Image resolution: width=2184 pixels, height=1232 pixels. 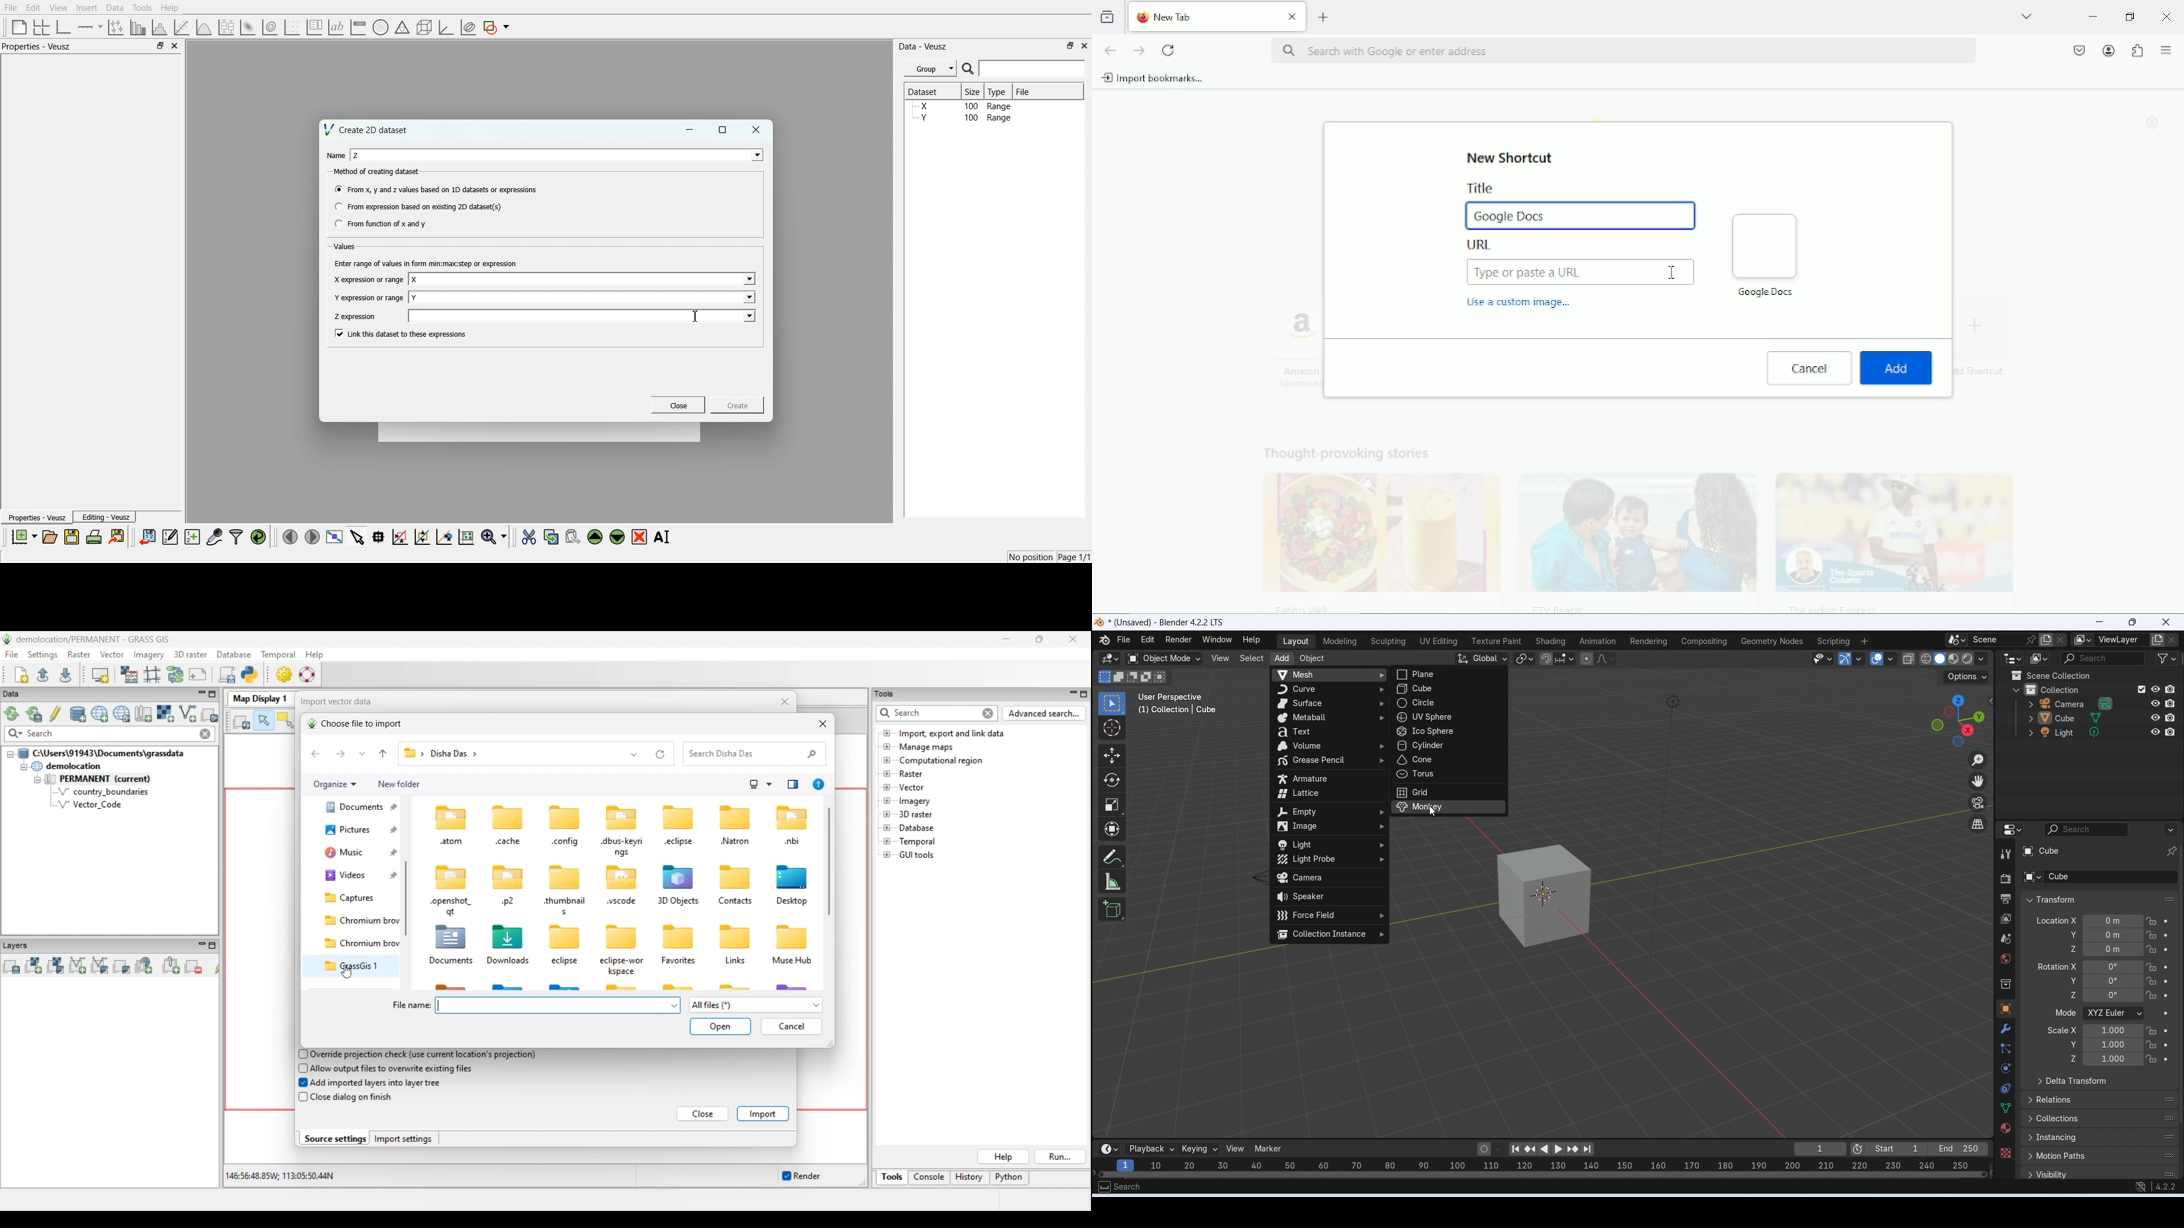 What do you see at coordinates (1070, 46) in the screenshot?
I see `Maximize` at bounding box center [1070, 46].